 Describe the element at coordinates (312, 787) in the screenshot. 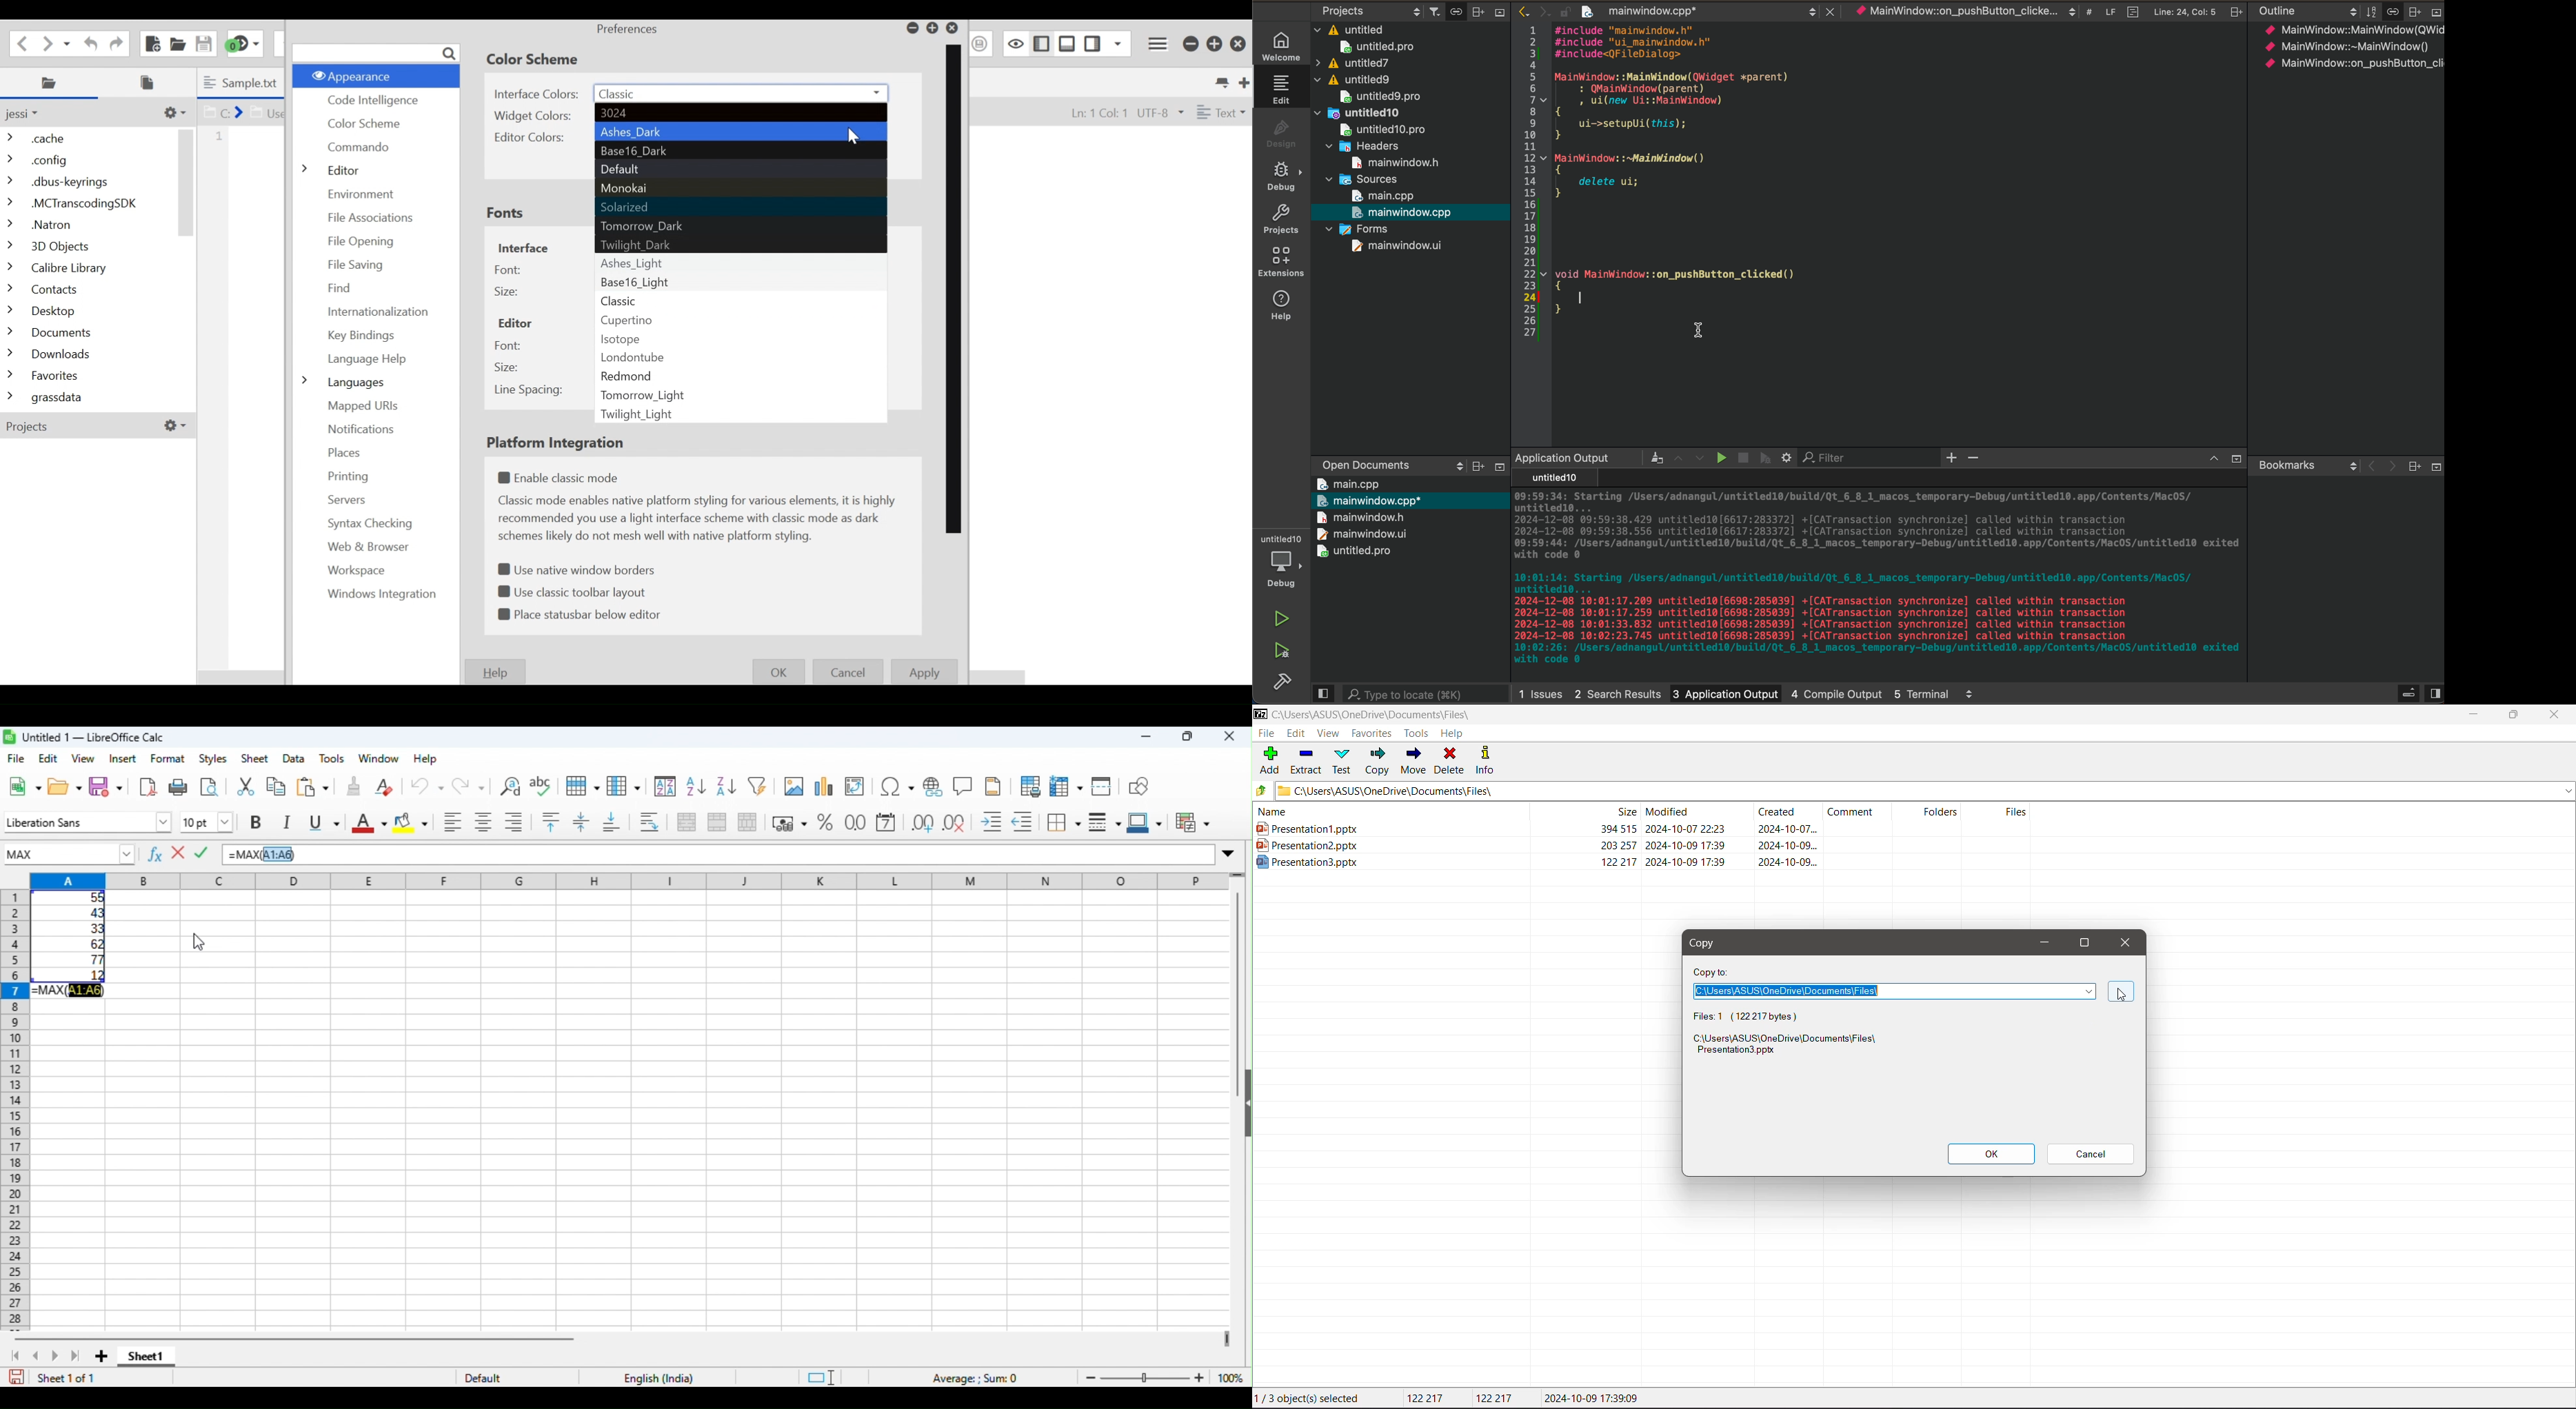

I see `paste` at that location.